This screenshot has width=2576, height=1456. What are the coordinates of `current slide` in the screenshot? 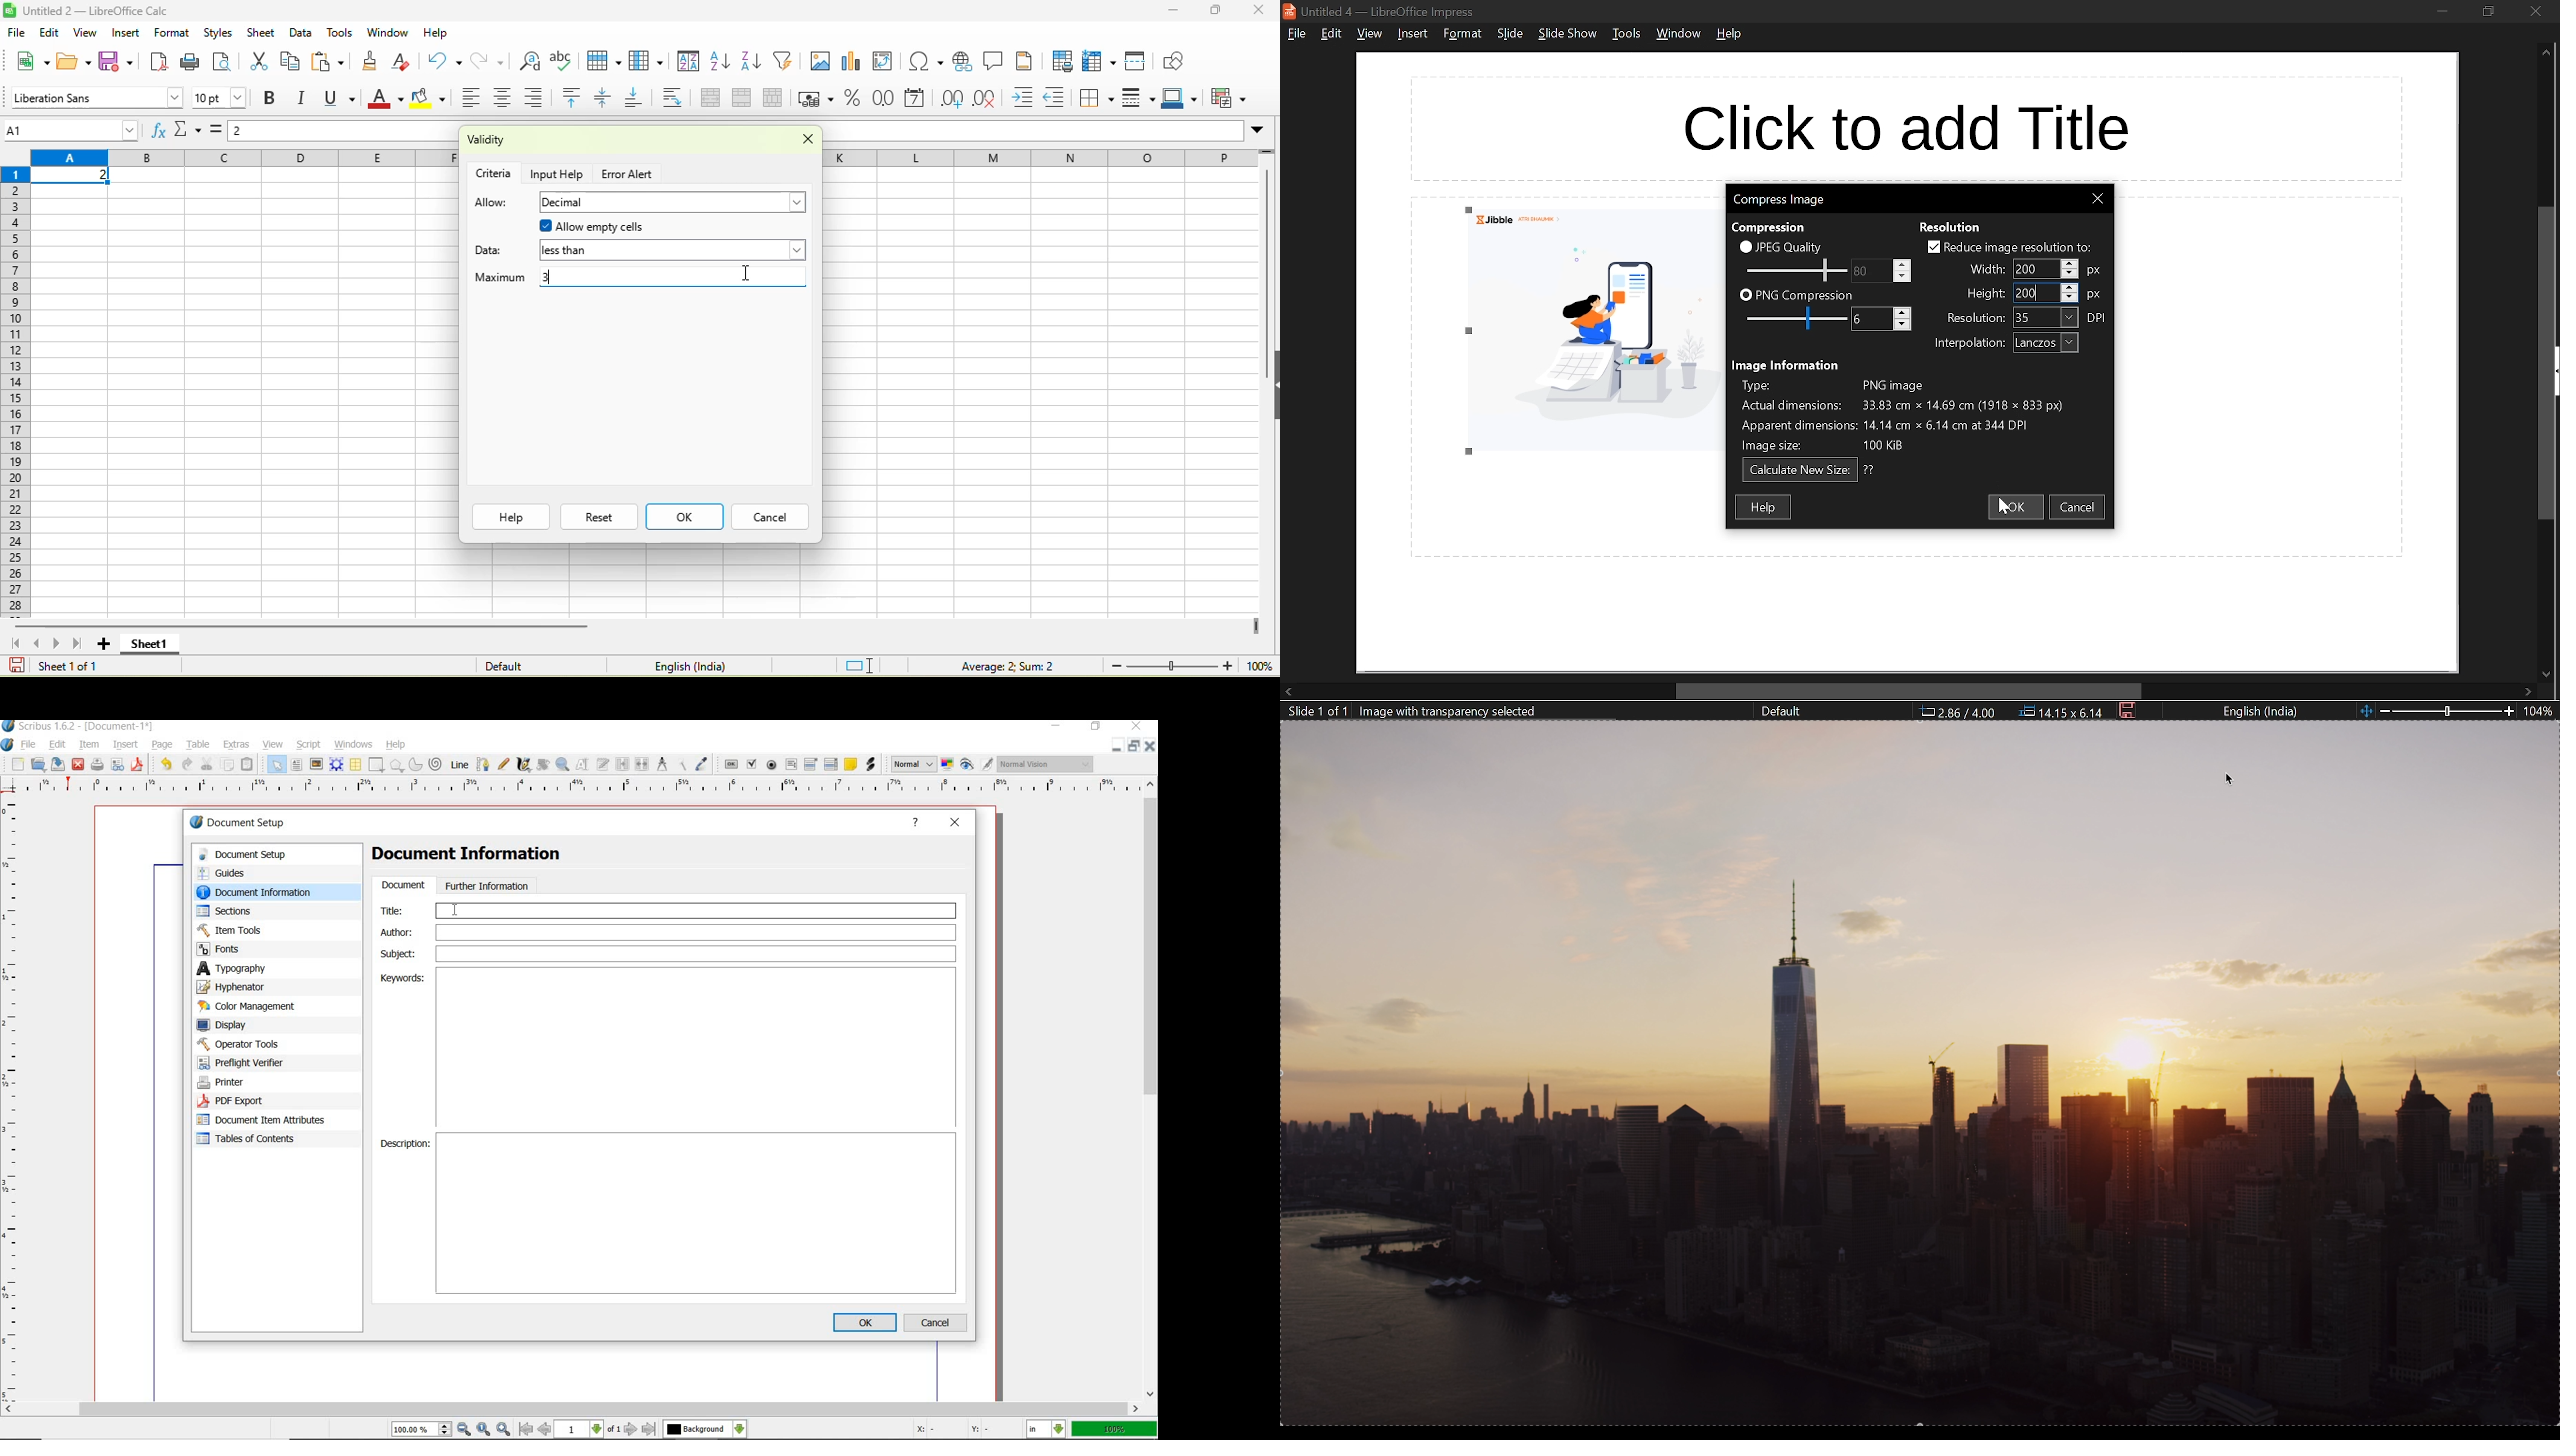 It's located at (1314, 712).